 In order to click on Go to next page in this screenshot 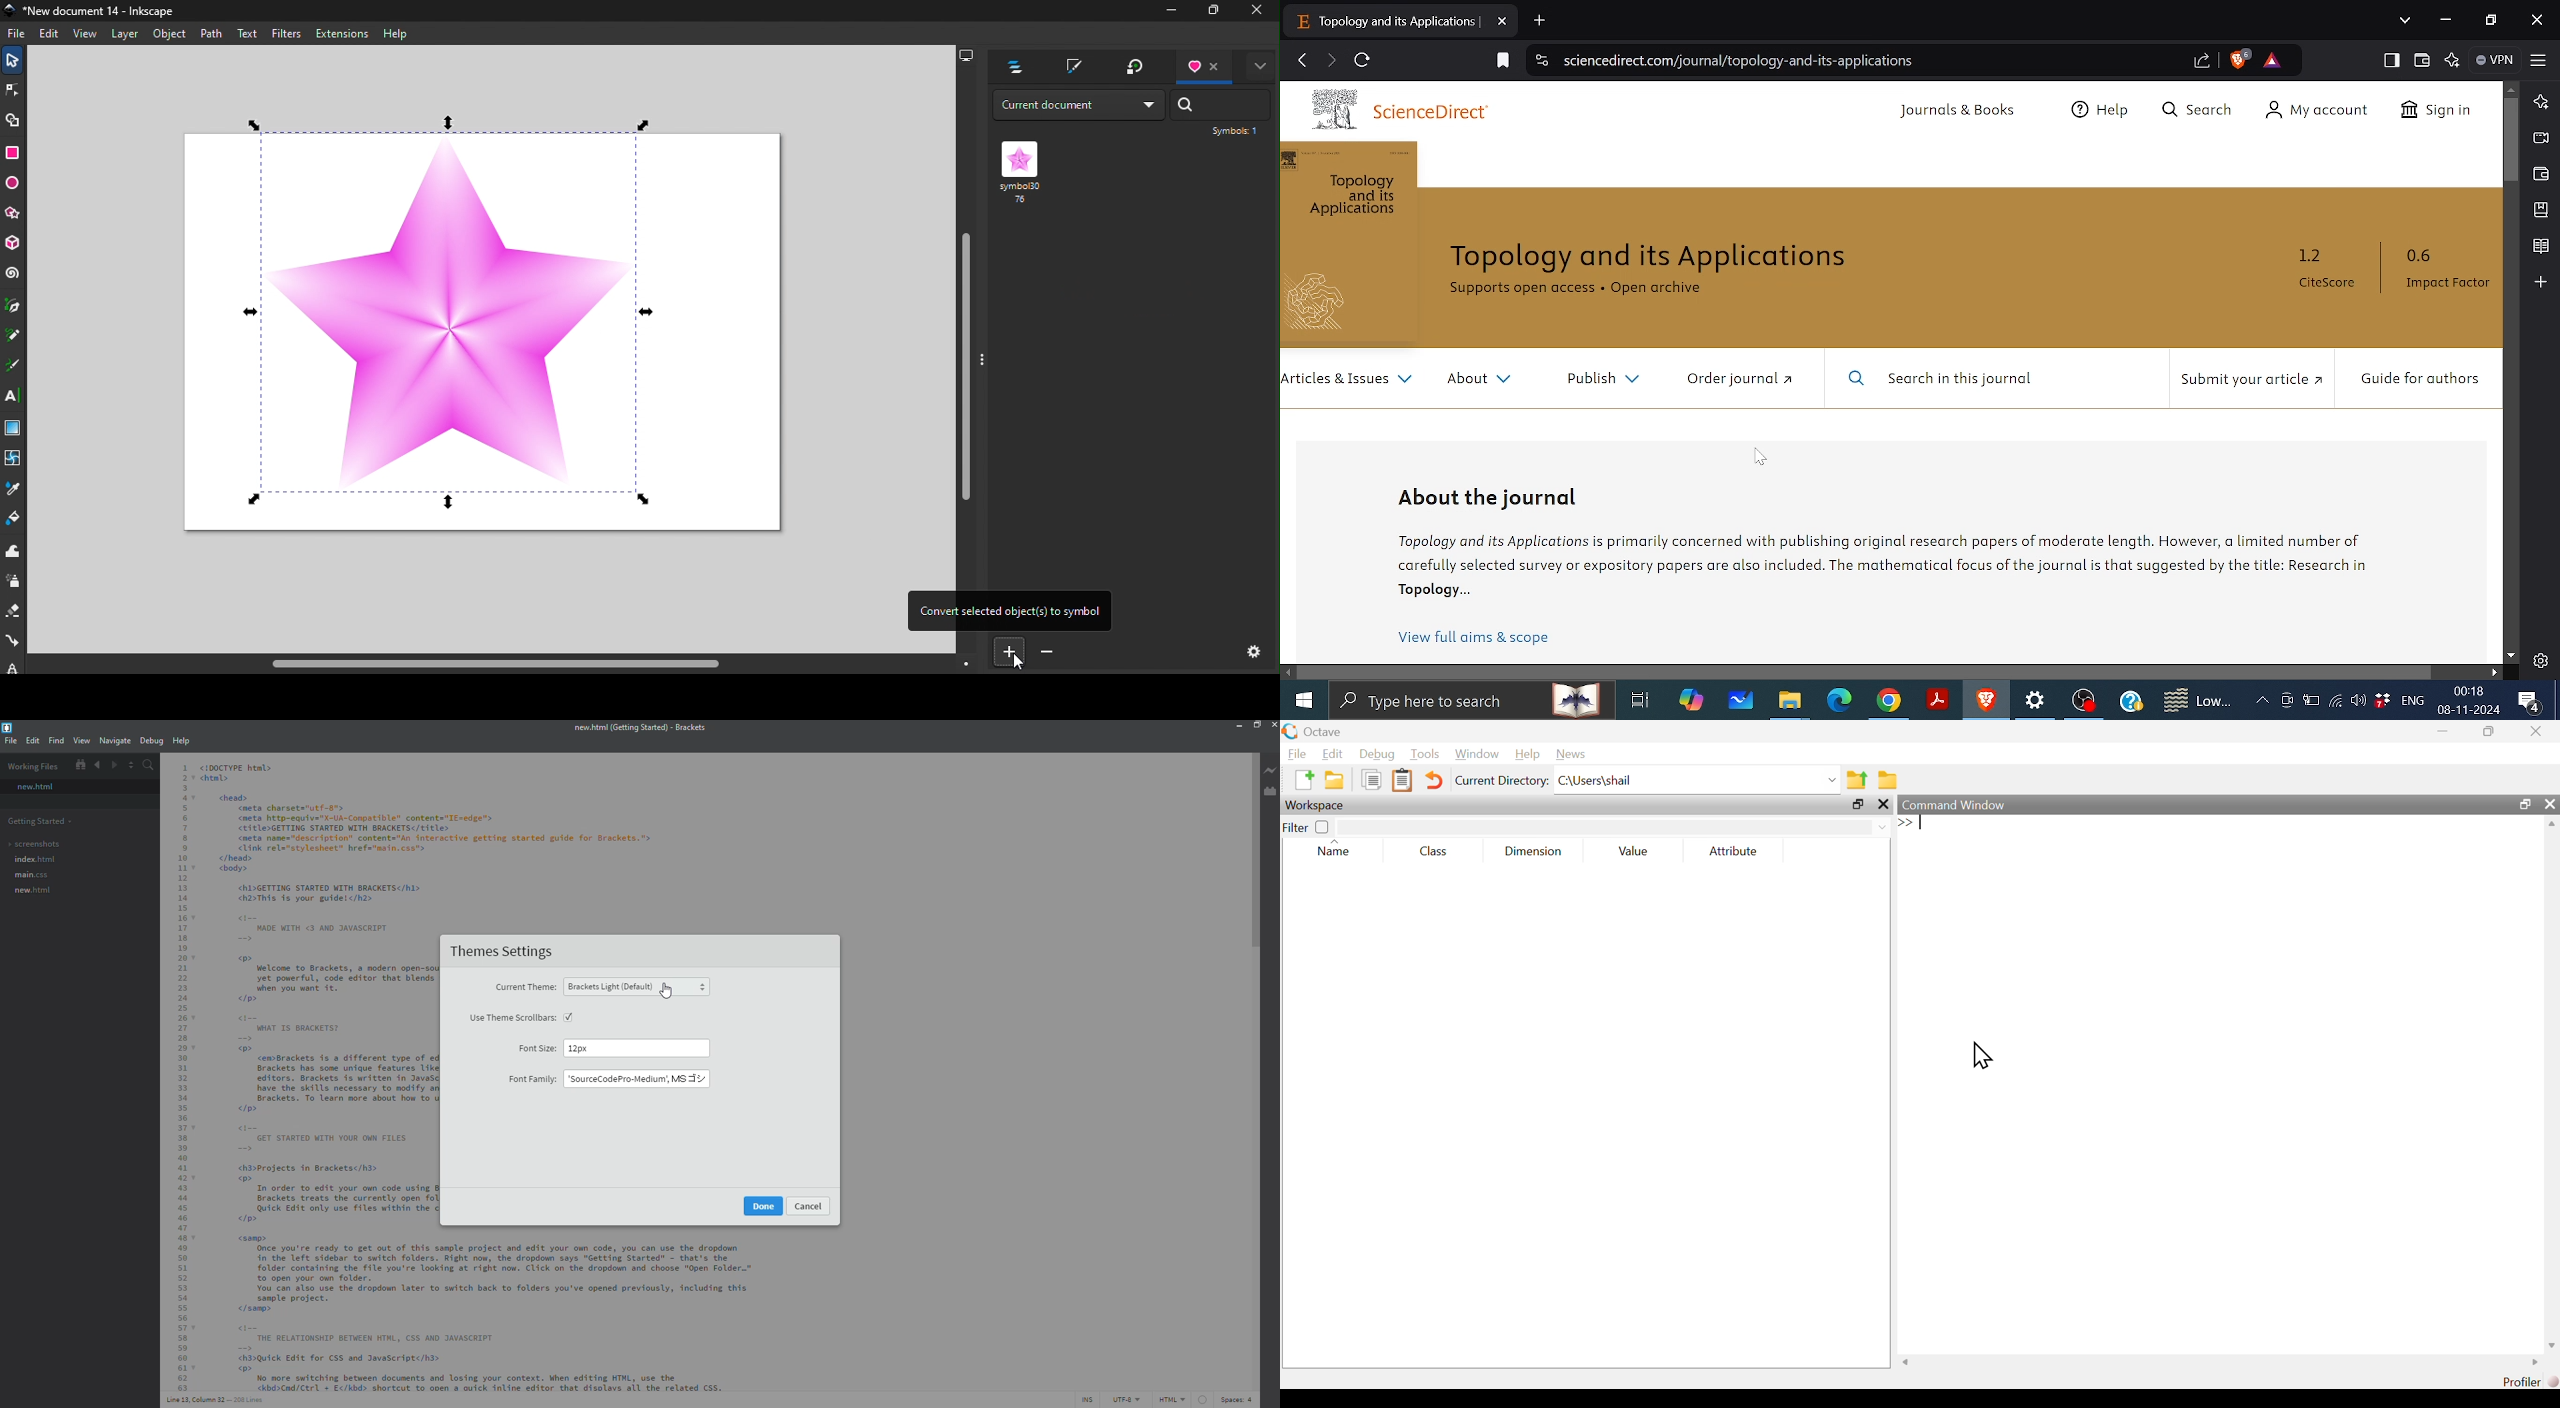, I will do `click(1330, 62)`.